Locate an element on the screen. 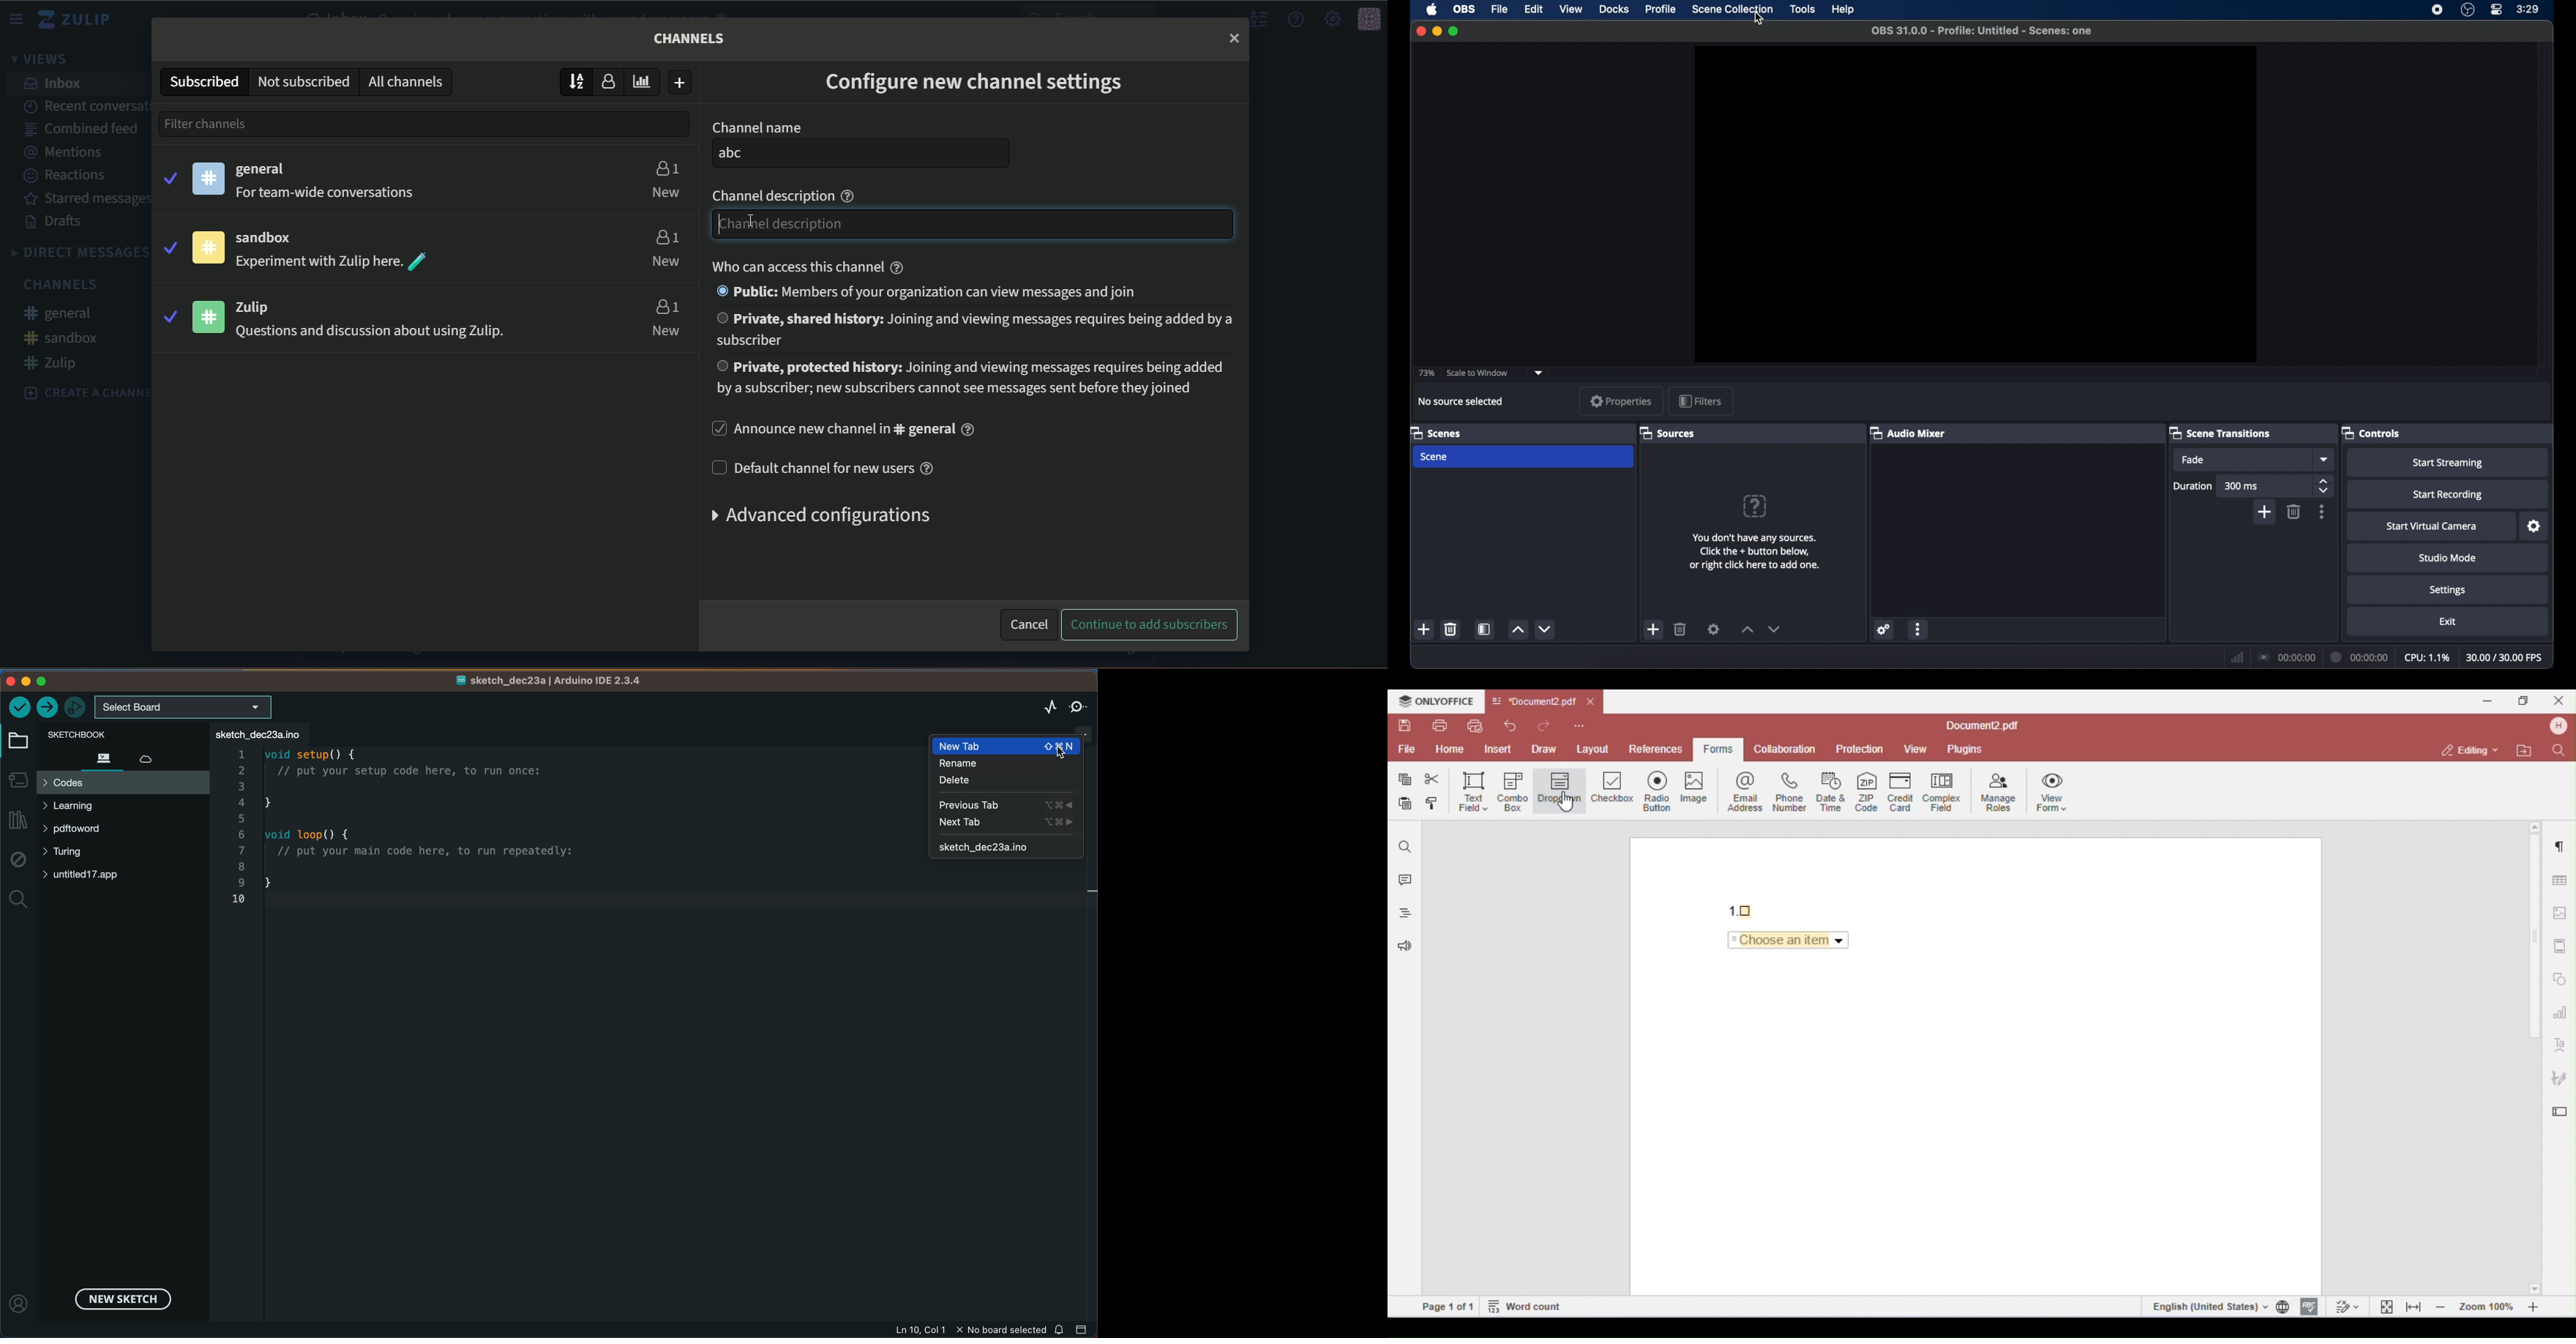 The image size is (2576, 1344). user is located at coordinates (613, 83).